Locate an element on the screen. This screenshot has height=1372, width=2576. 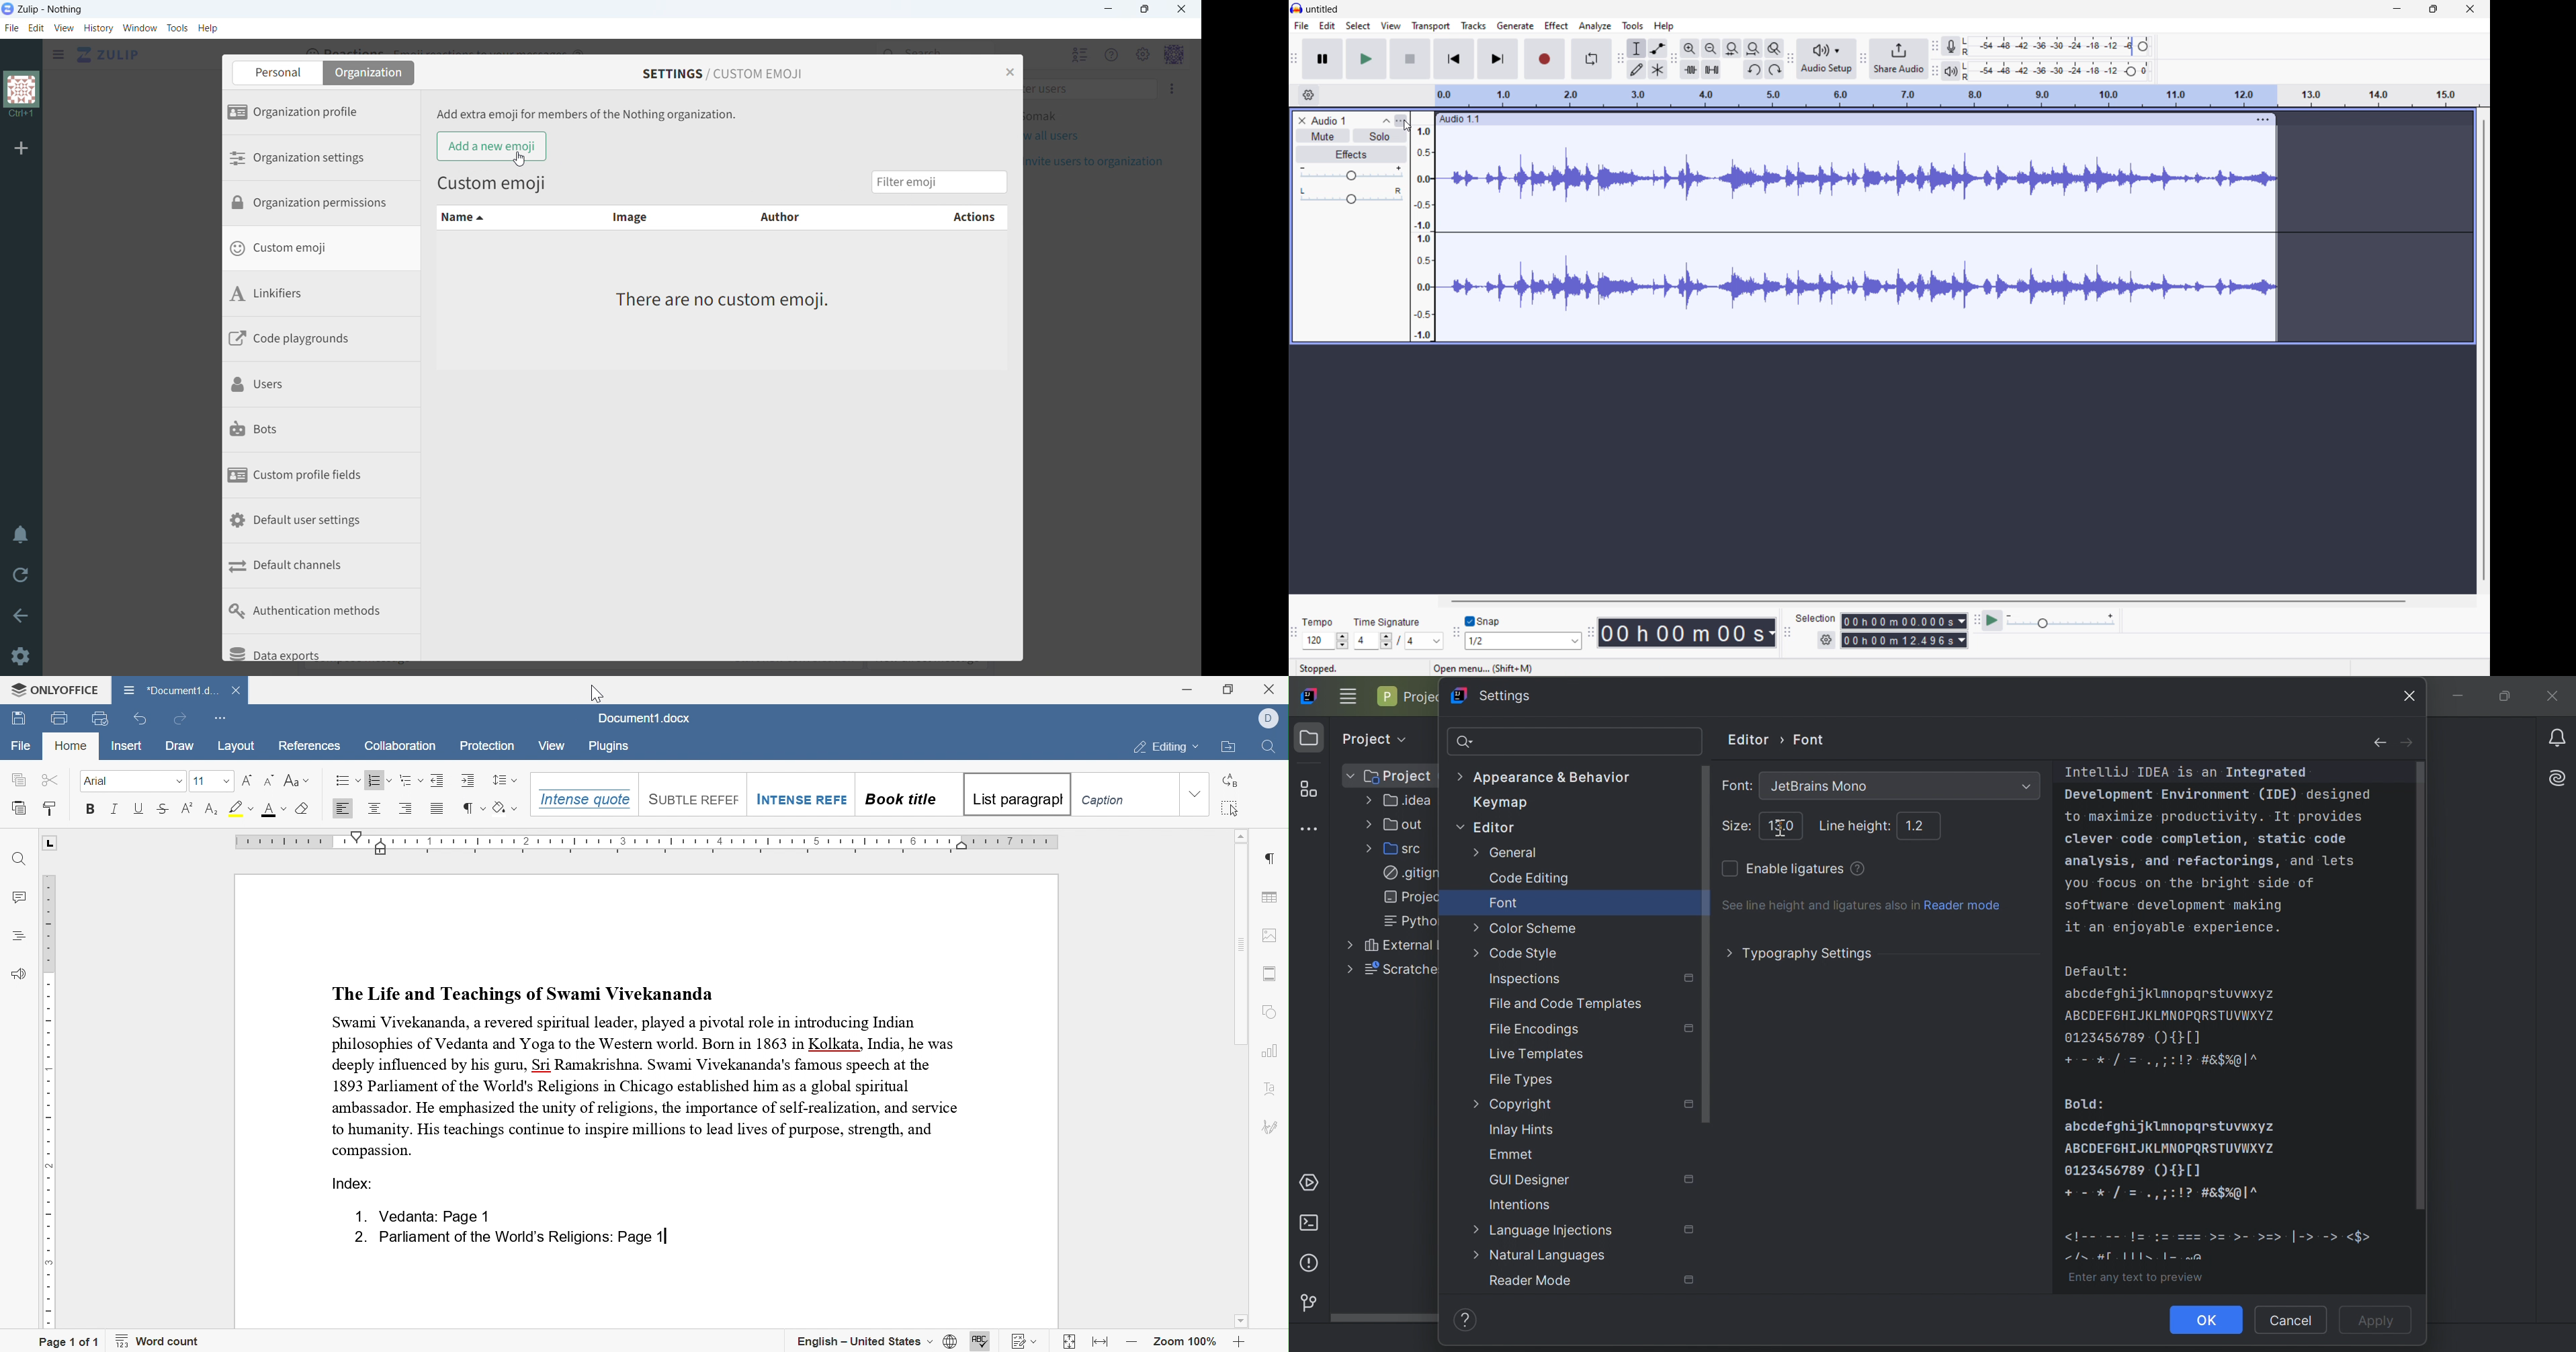
line spacing is located at coordinates (503, 780).